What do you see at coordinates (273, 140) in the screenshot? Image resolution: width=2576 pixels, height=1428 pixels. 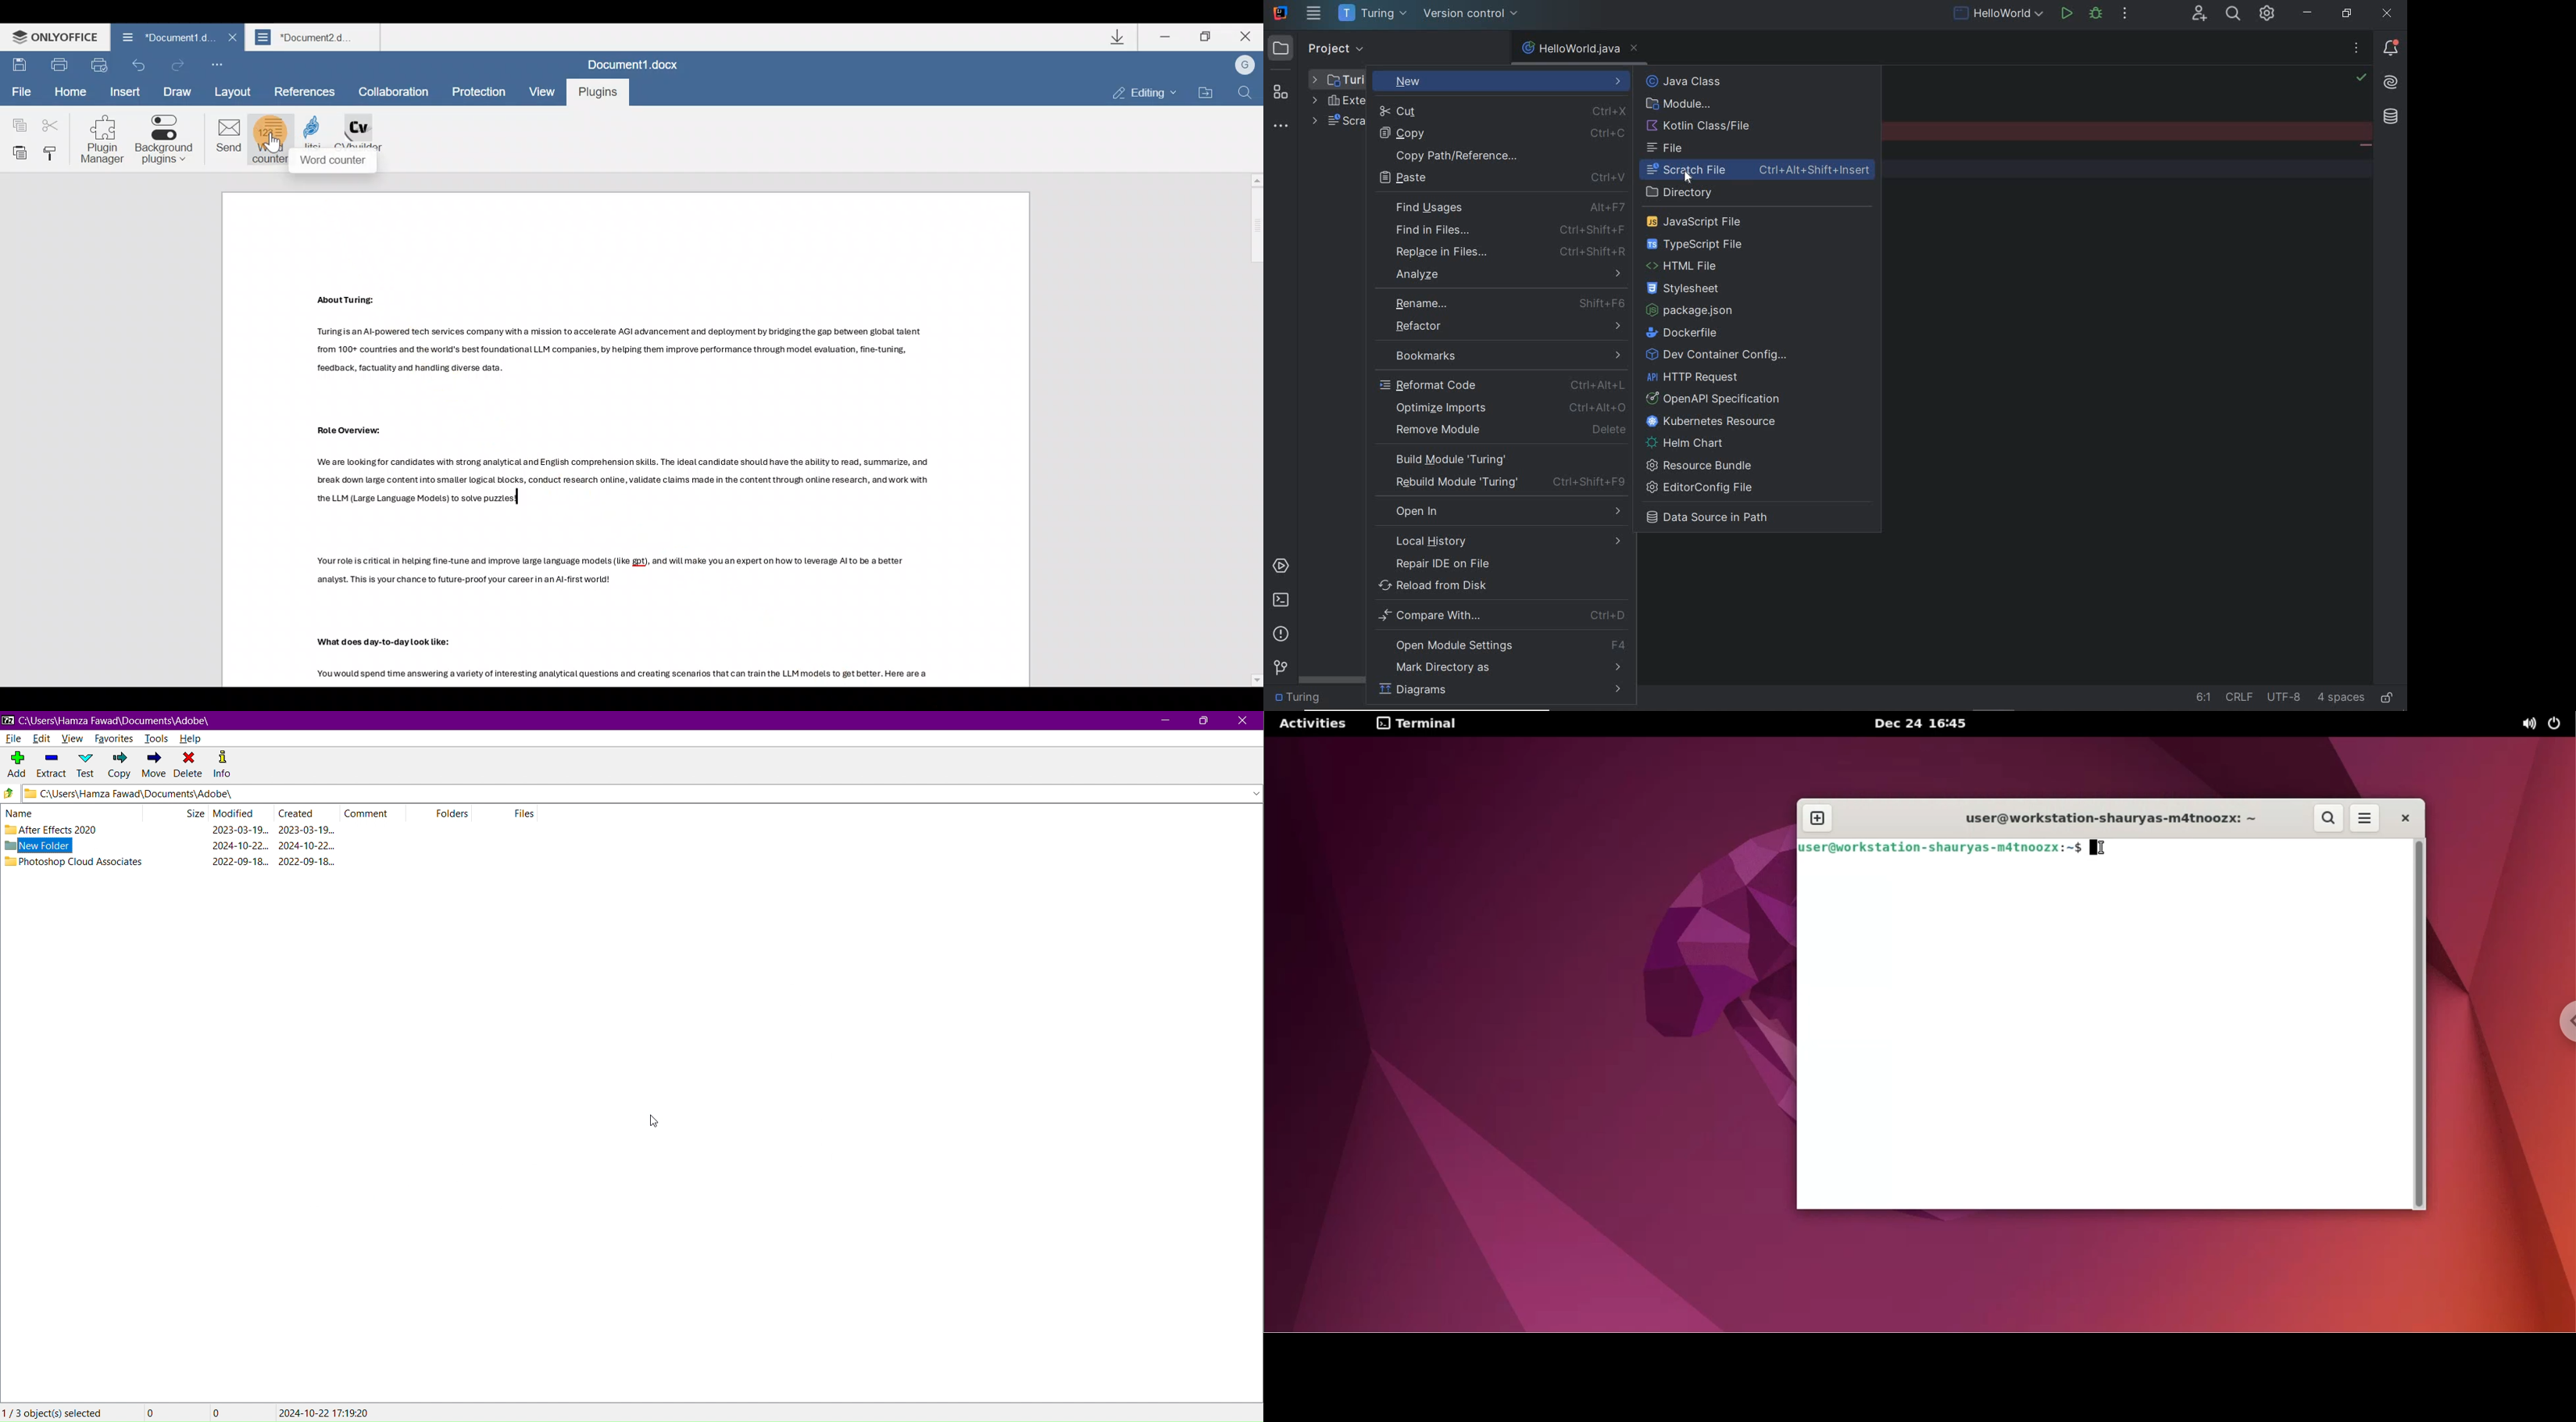 I see `Word counter` at bounding box center [273, 140].